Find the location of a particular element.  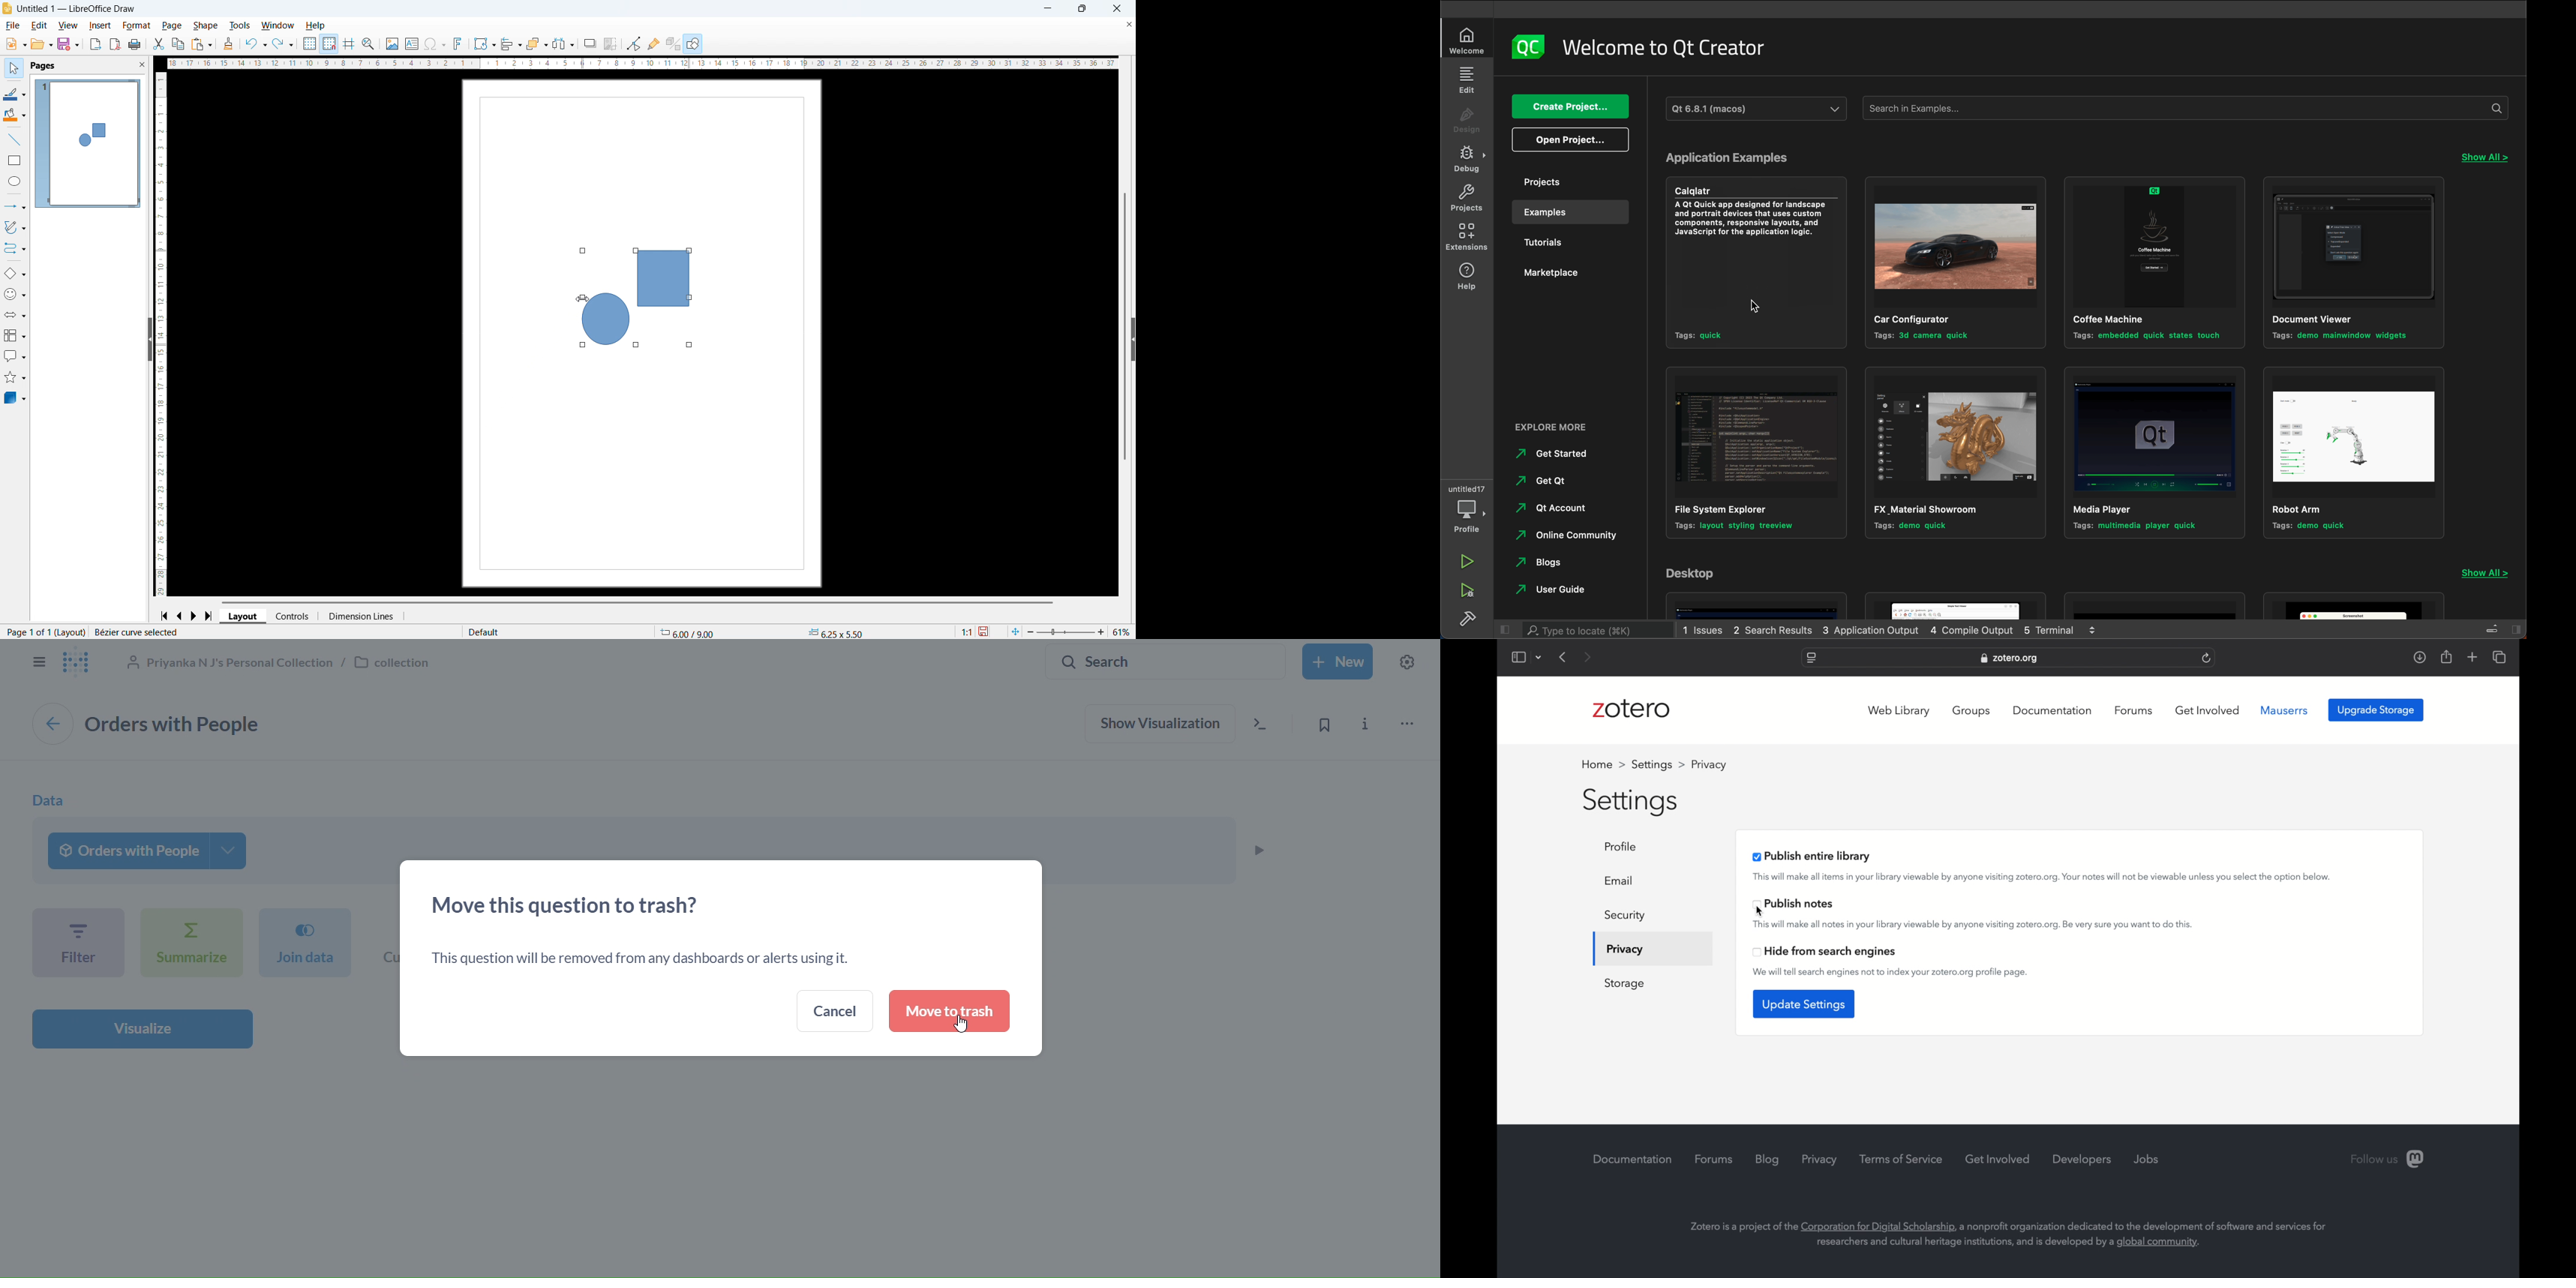

privacy is located at coordinates (1820, 1160).